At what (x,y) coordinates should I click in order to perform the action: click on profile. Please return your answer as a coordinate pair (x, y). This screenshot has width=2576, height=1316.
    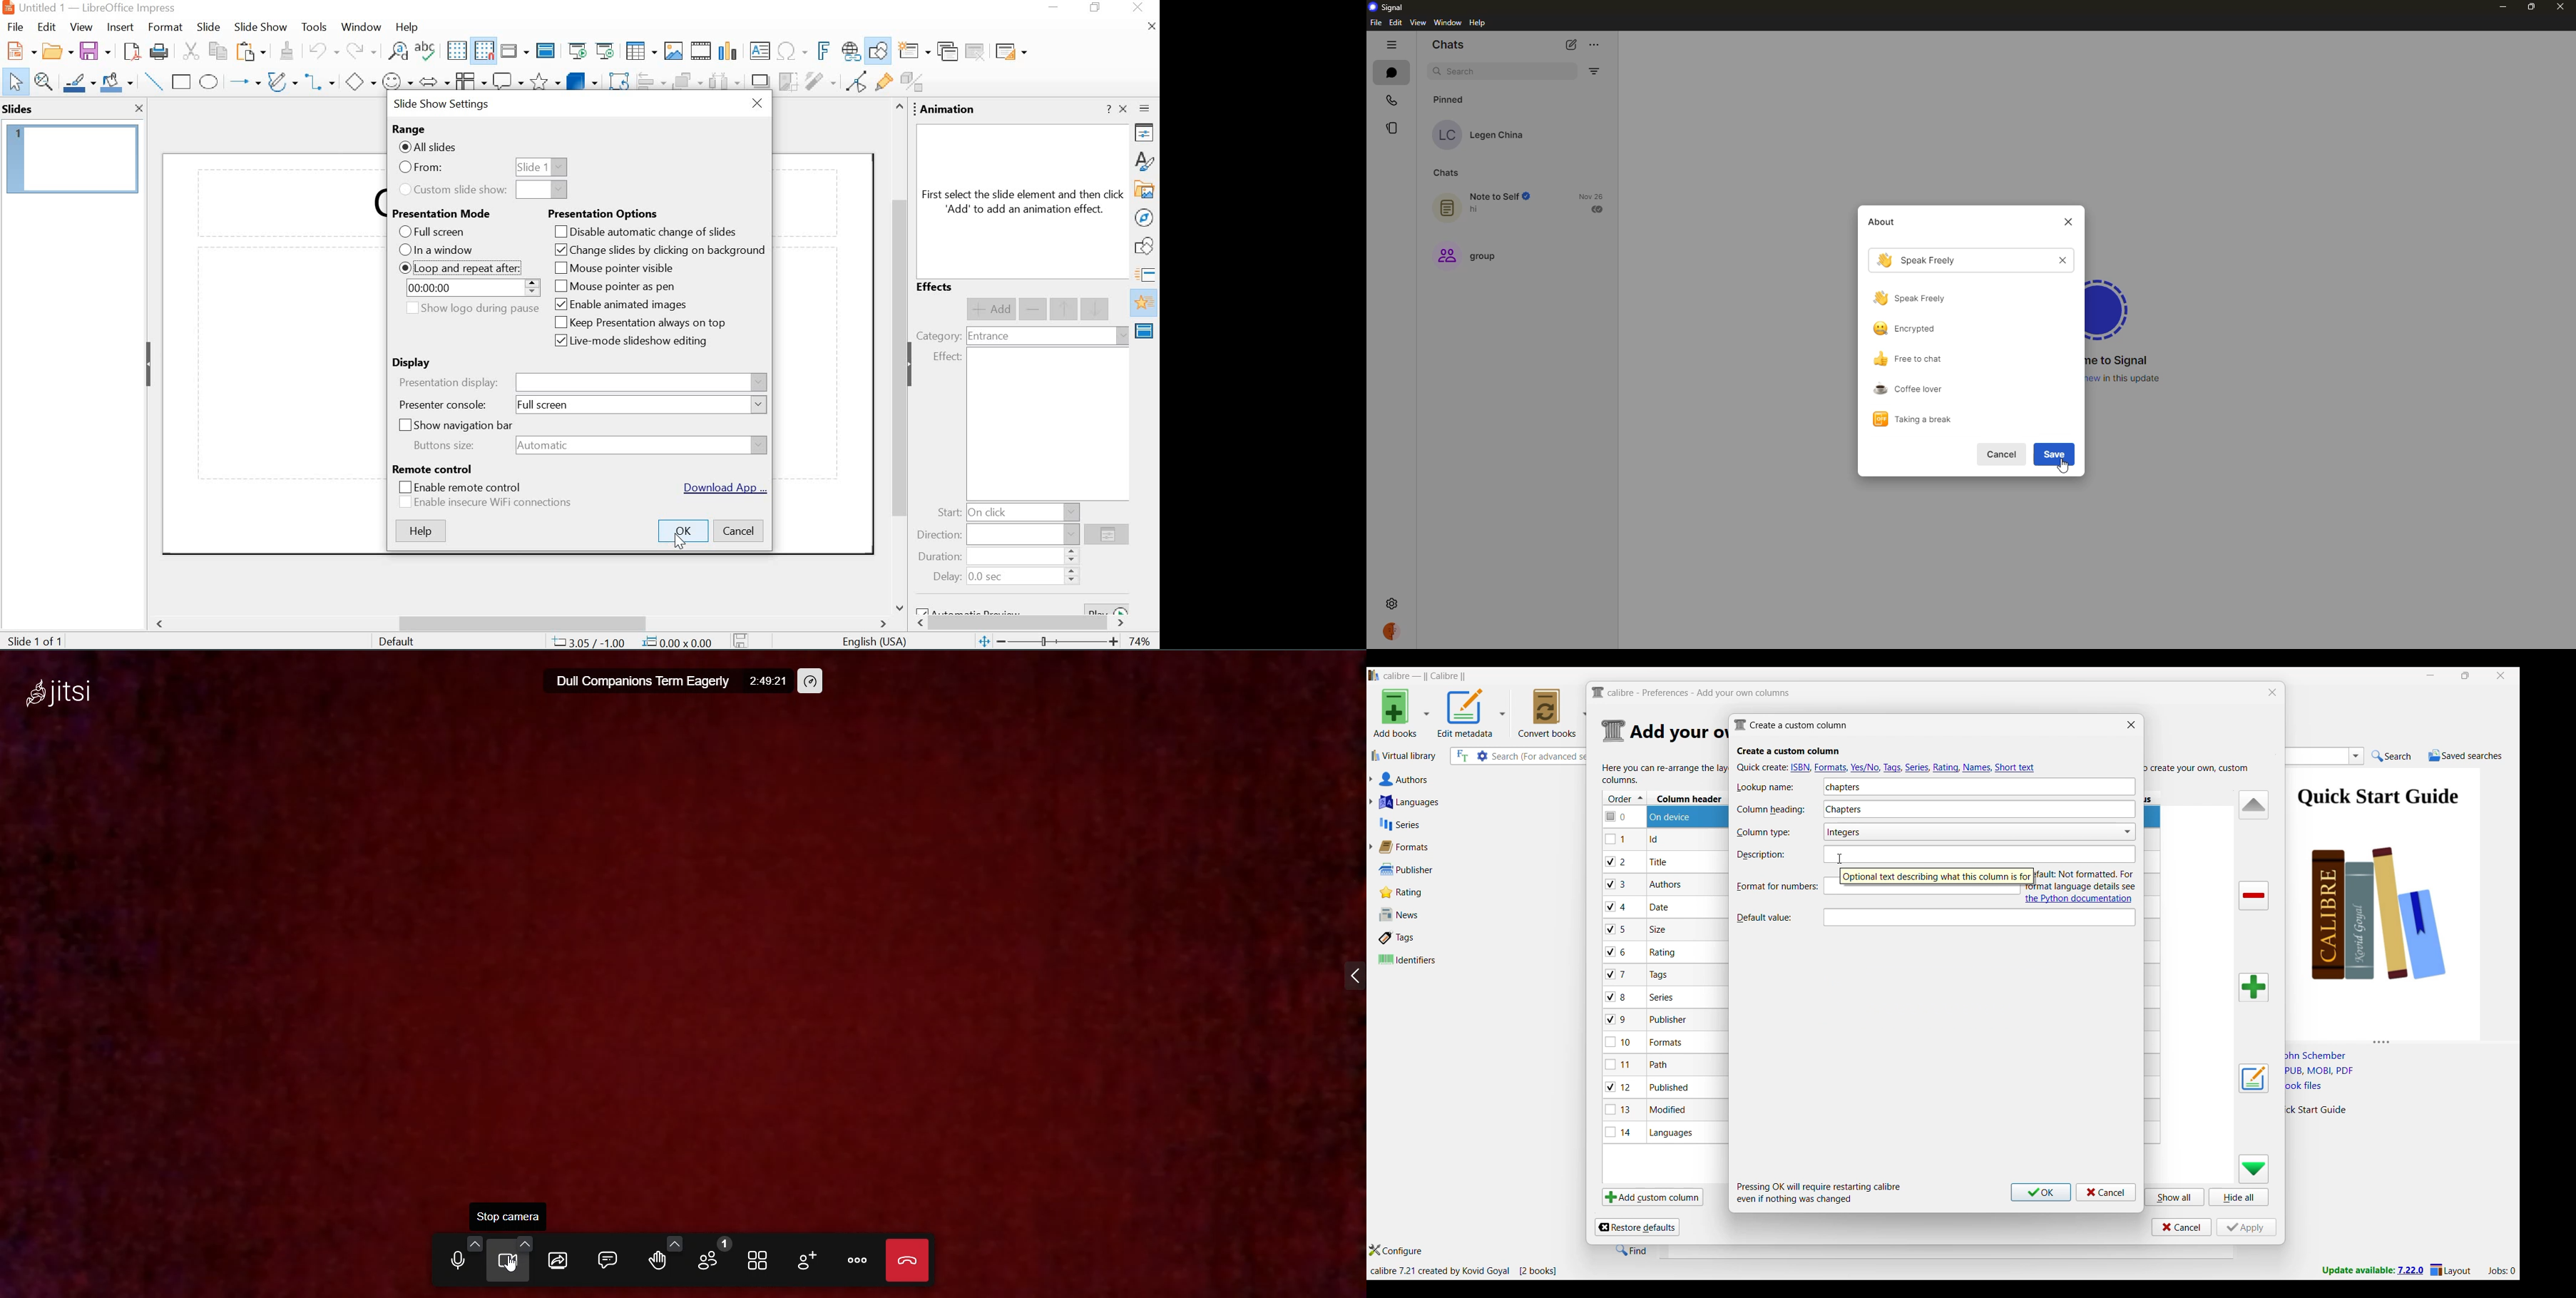
    Looking at the image, I should click on (1393, 631).